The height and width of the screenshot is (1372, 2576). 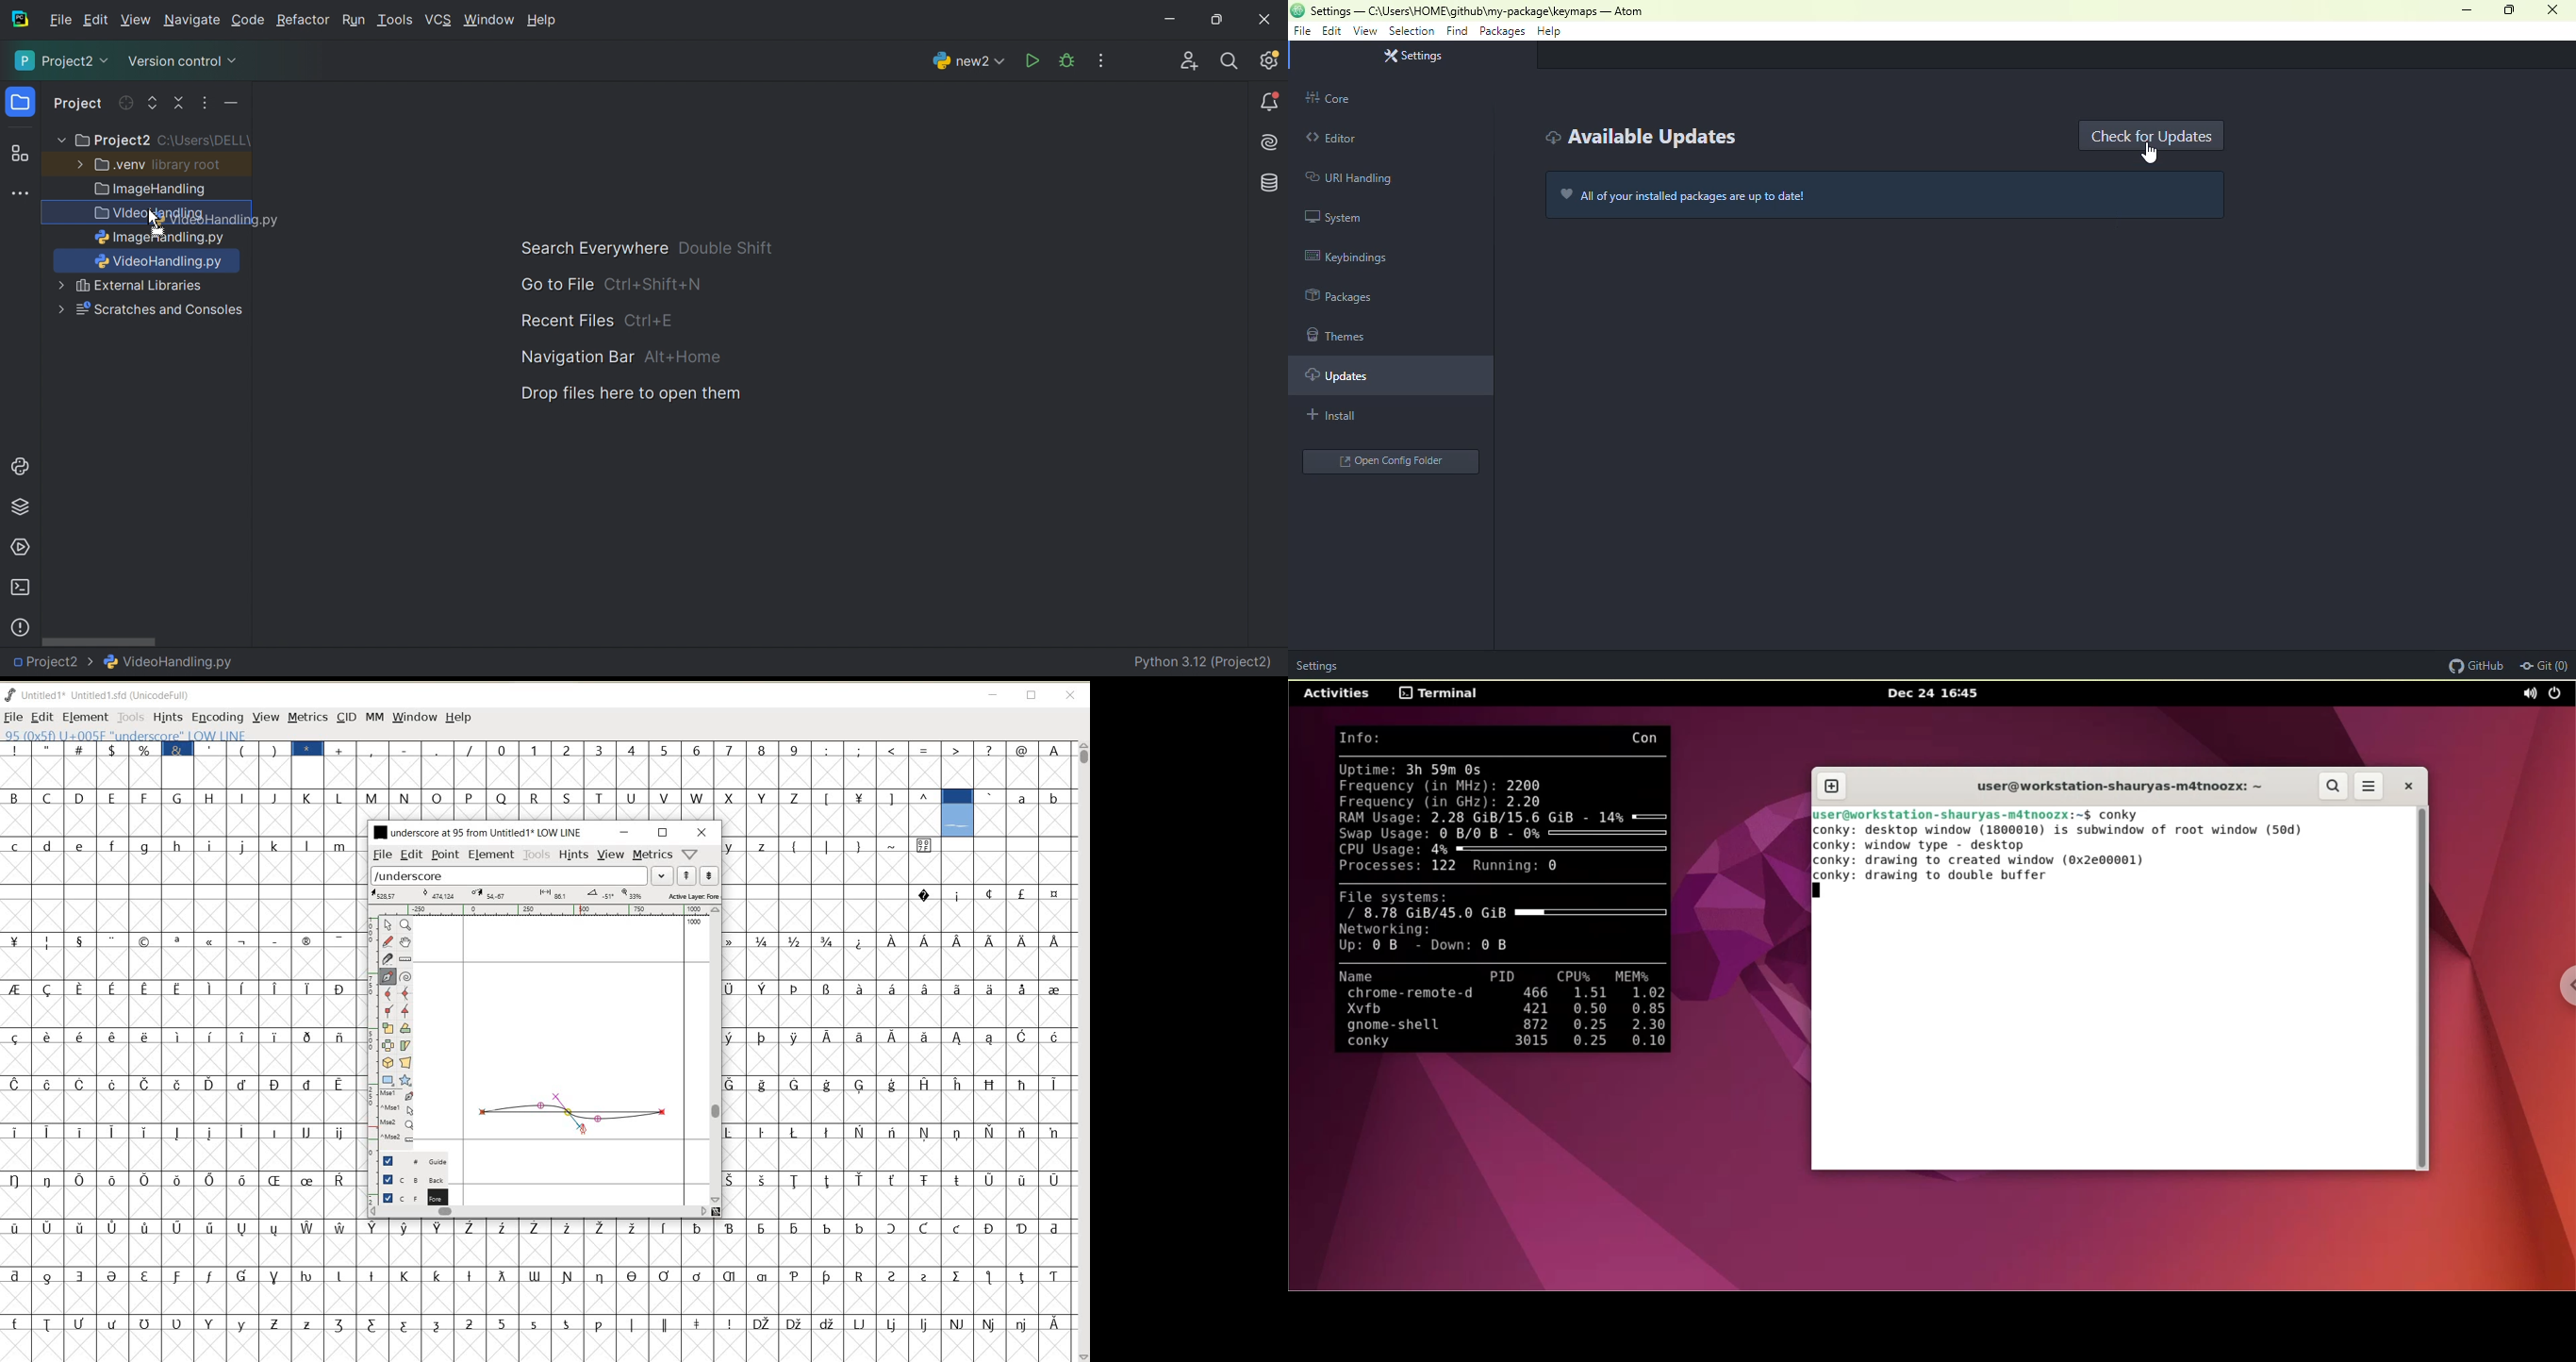 What do you see at coordinates (373, 716) in the screenshot?
I see `MM` at bounding box center [373, 716].